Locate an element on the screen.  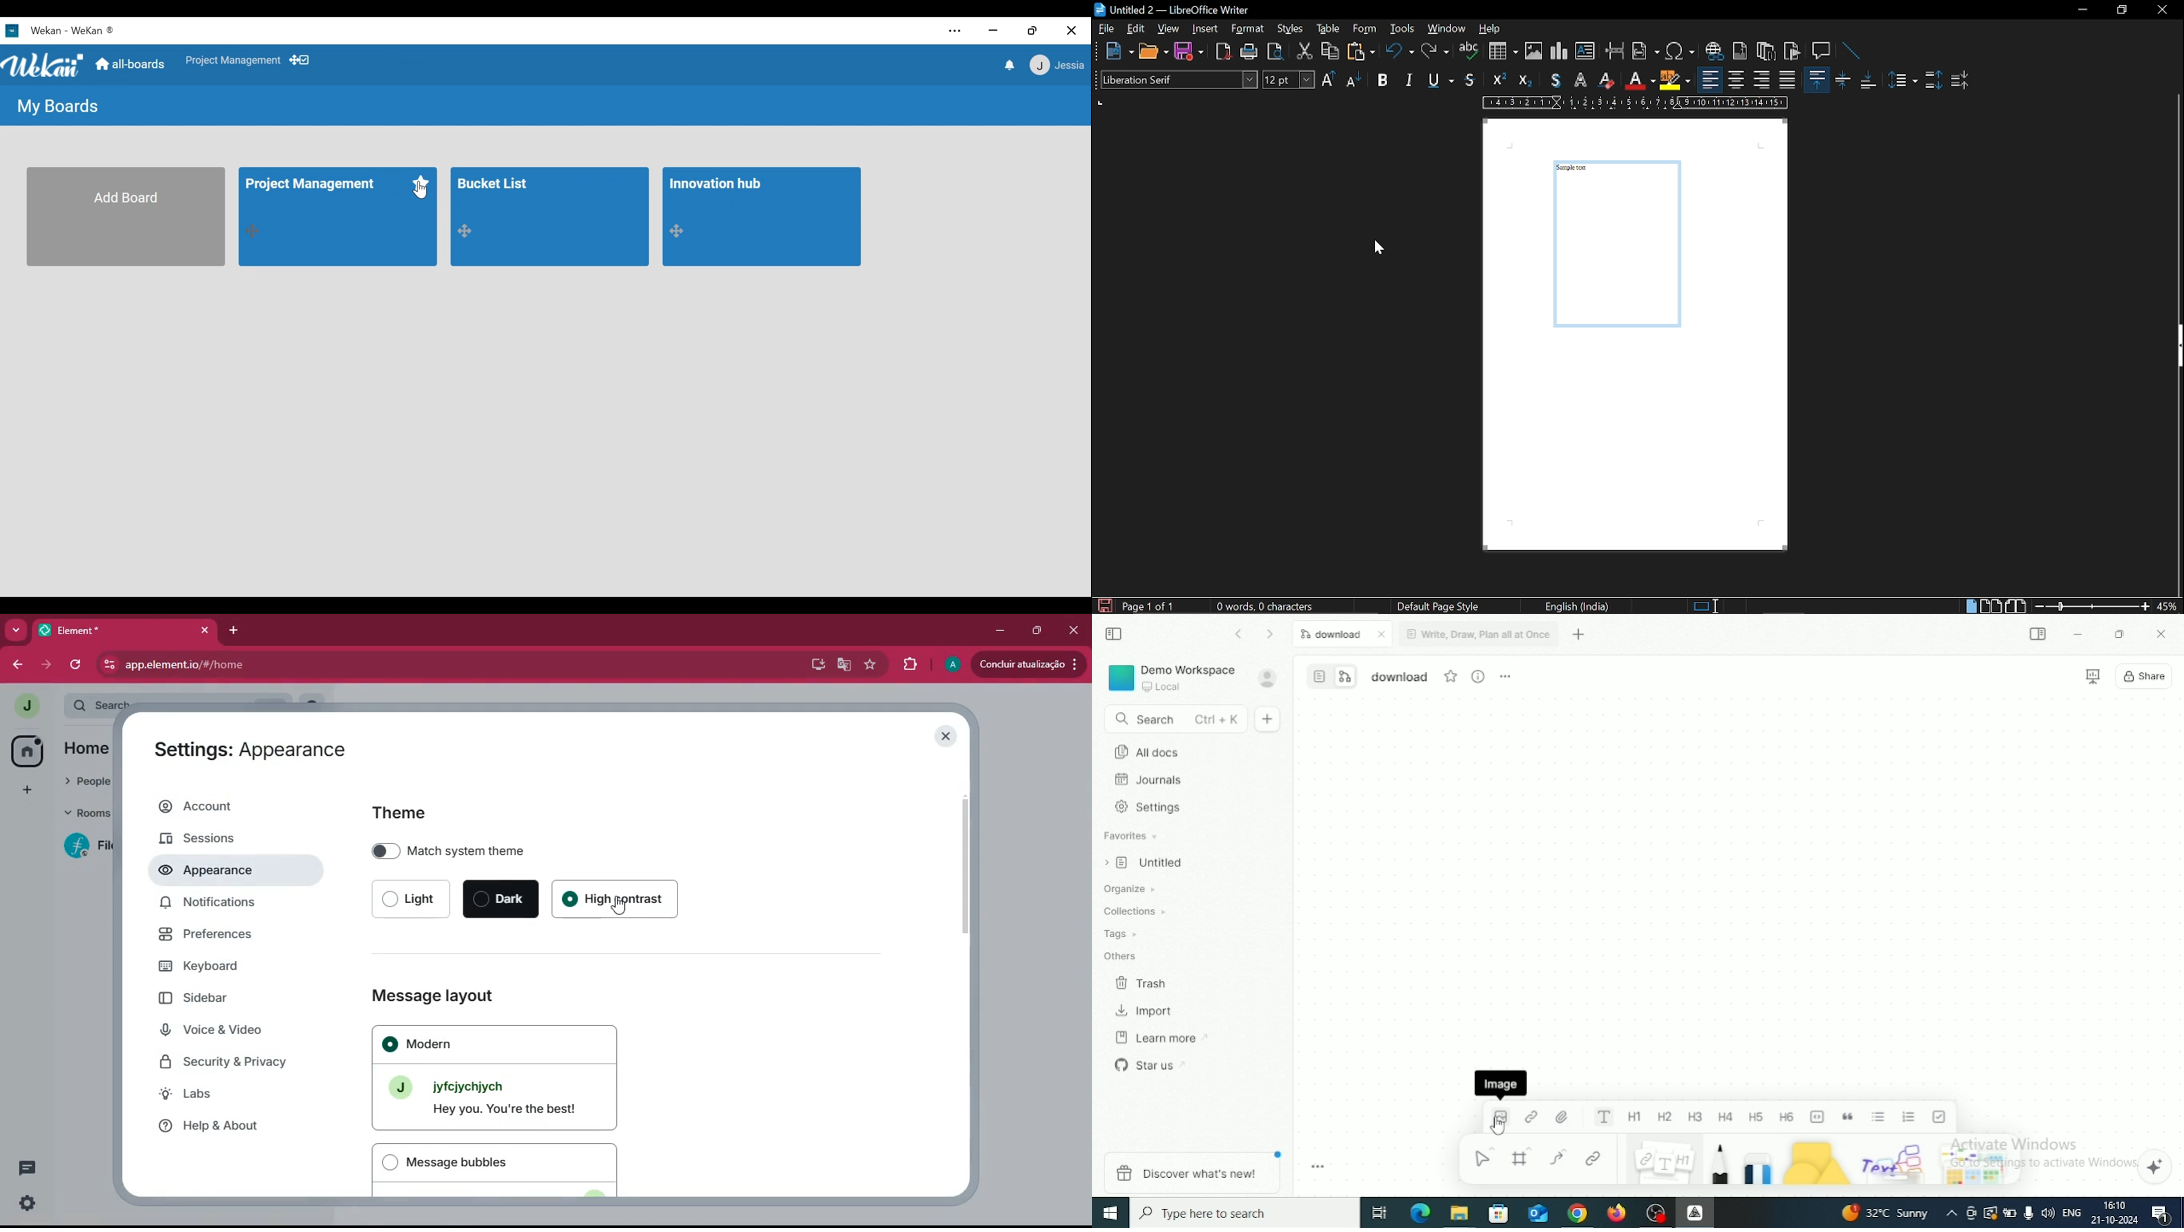
italic is located at coordinates (1408, 79).